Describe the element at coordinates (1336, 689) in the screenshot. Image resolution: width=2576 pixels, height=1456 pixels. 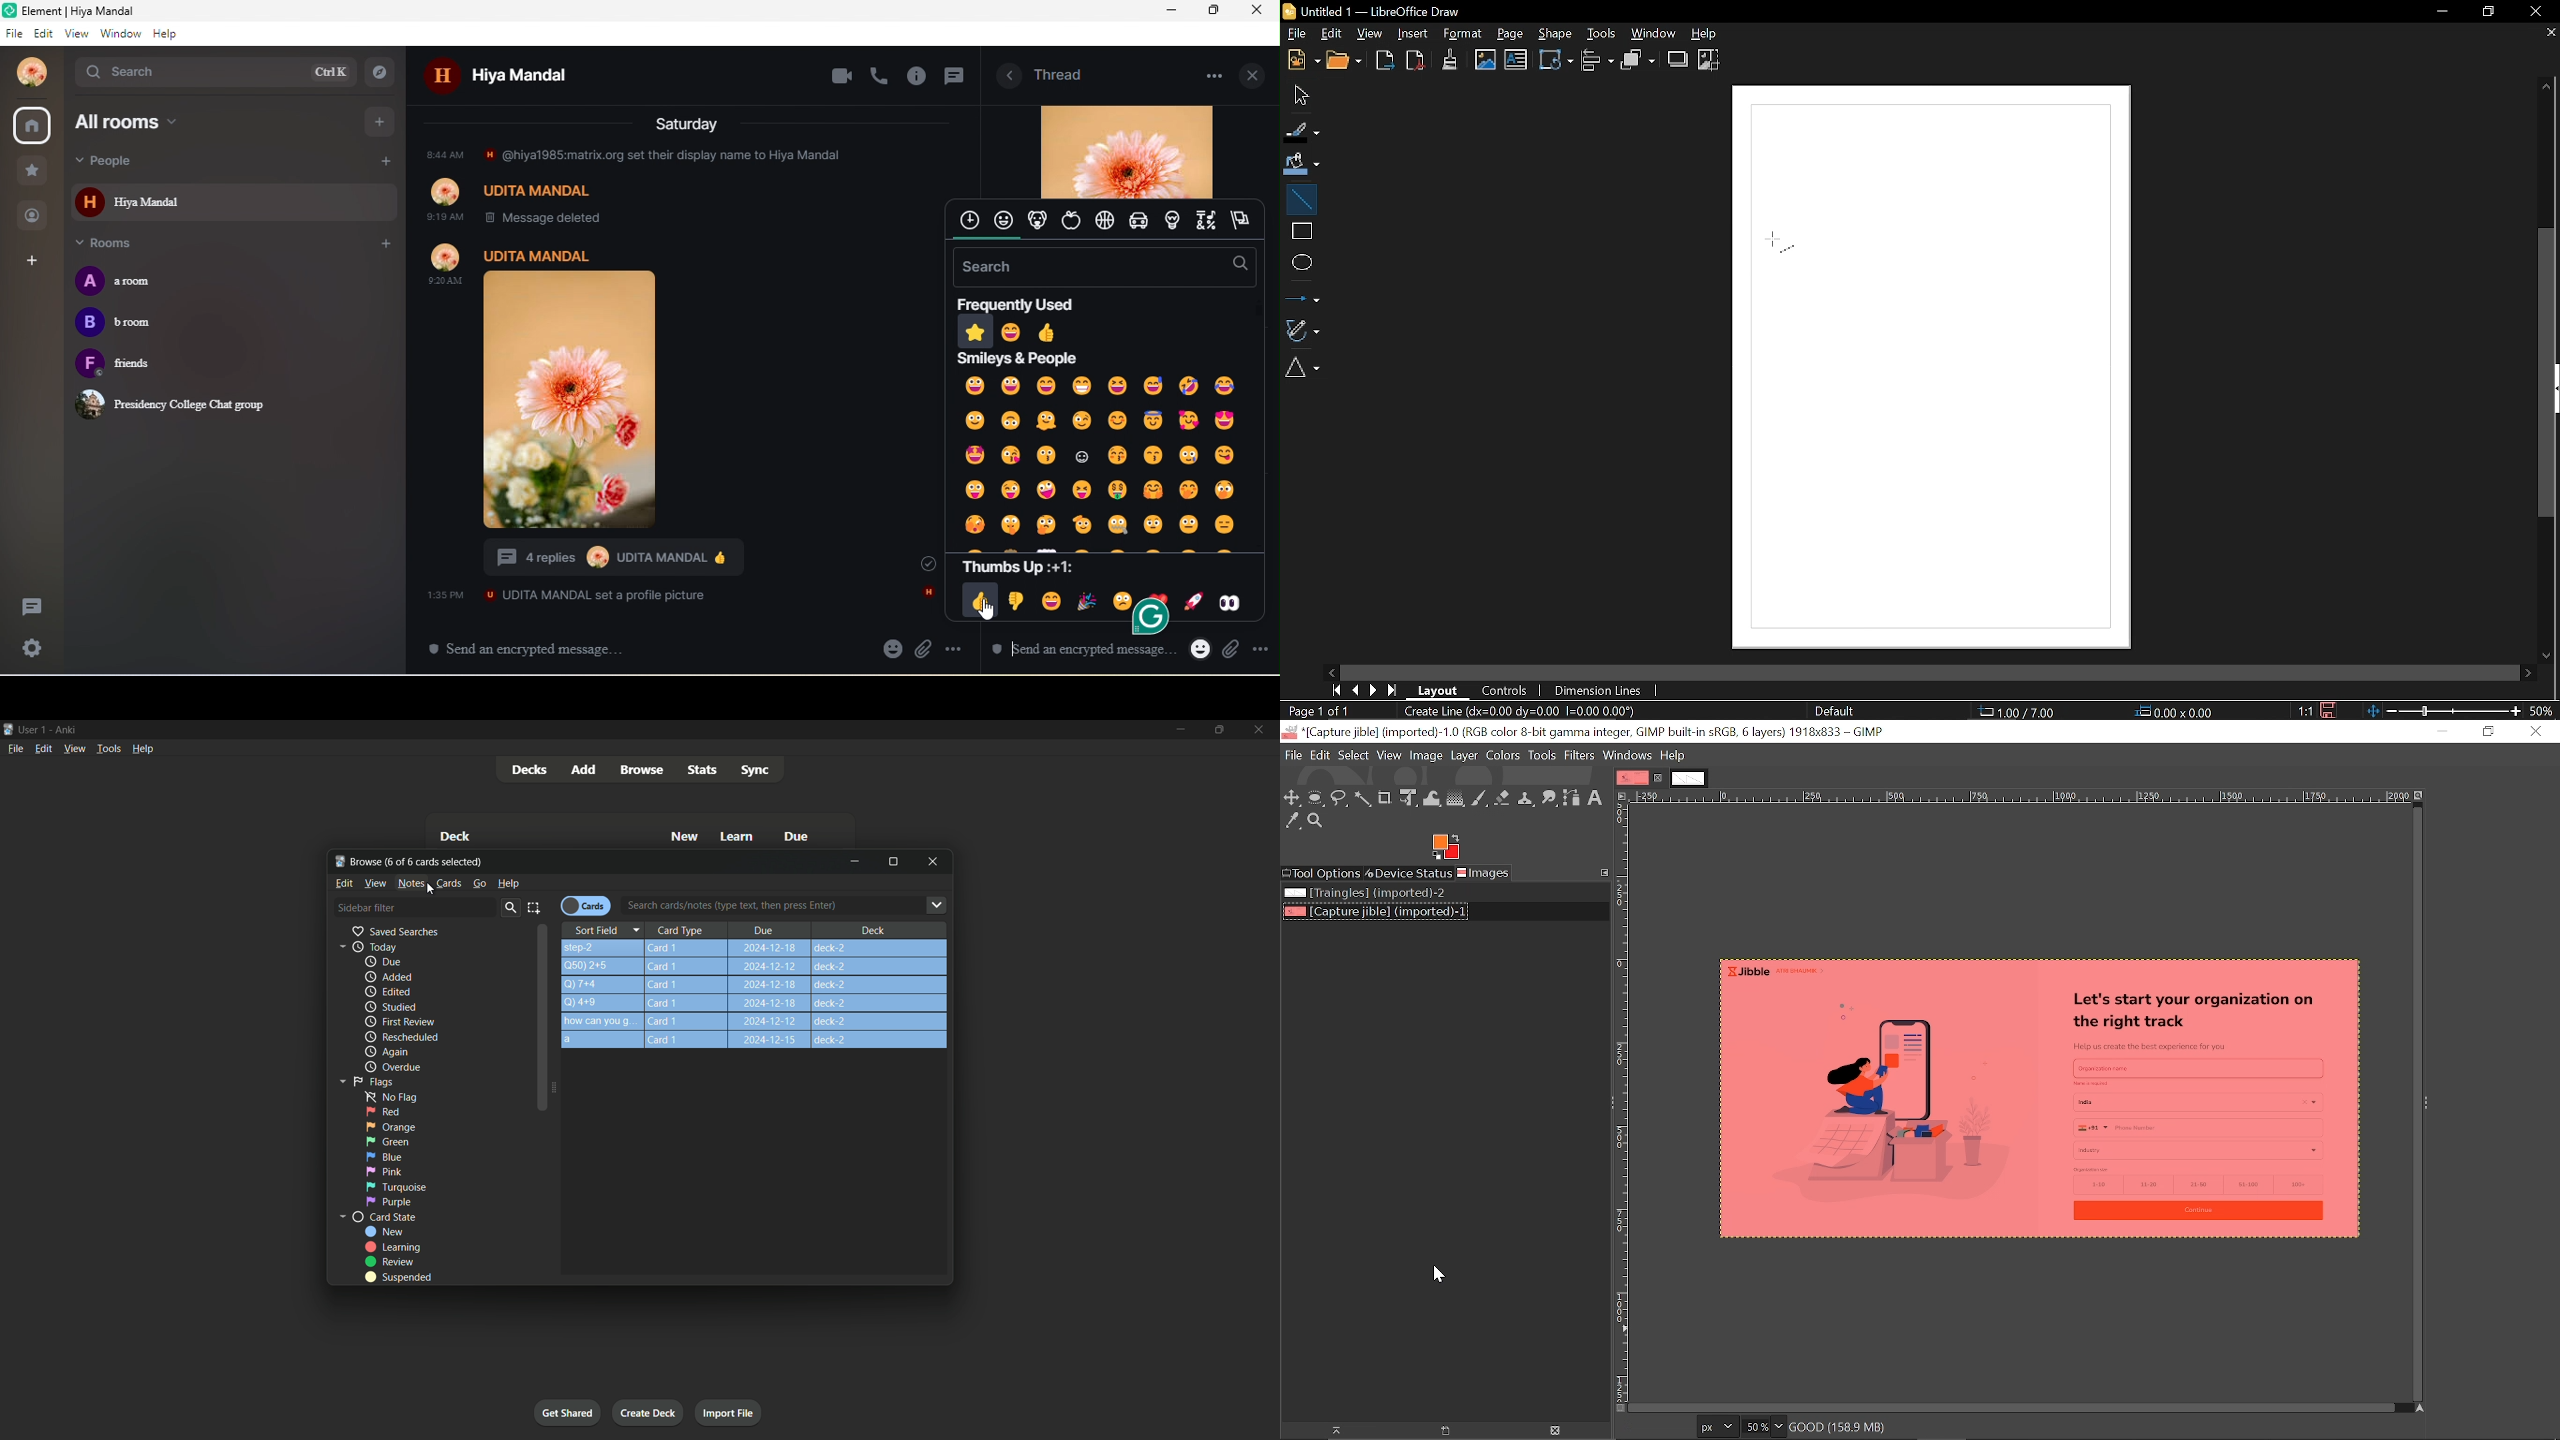
I see `First page` at that location.